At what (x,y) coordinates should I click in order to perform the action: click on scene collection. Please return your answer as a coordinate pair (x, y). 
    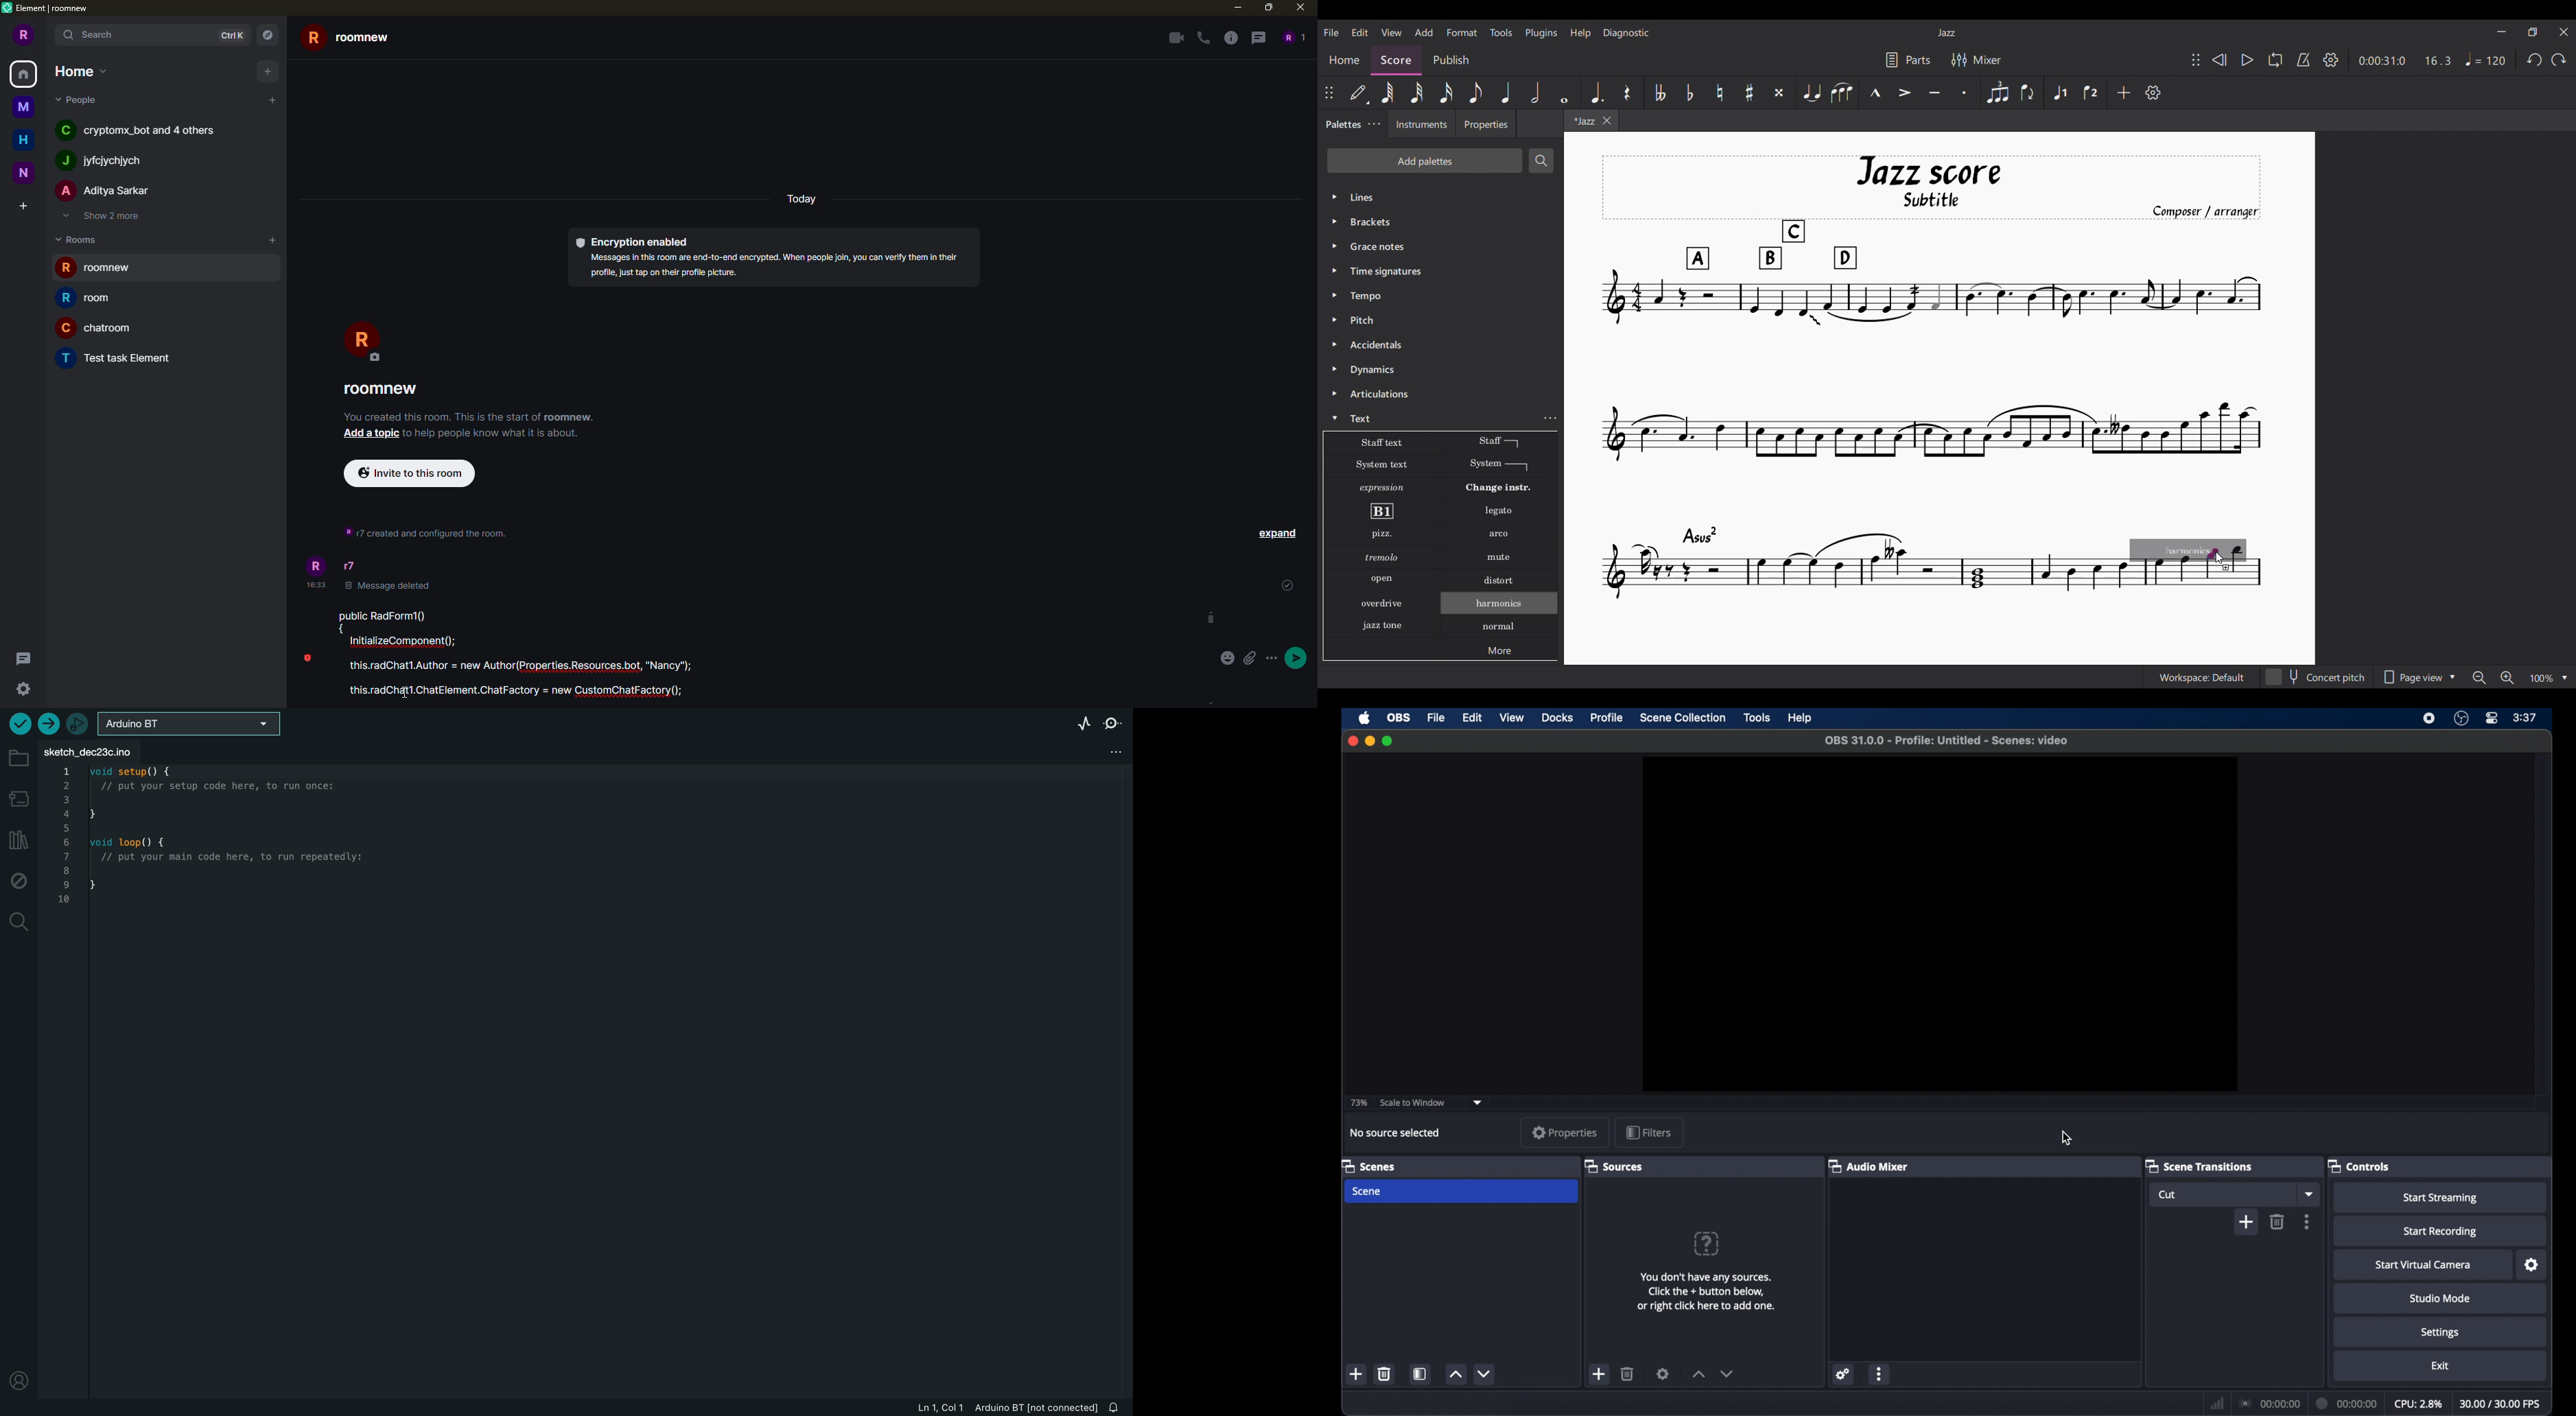
    Looking at the image, I should click on (1683, 718).